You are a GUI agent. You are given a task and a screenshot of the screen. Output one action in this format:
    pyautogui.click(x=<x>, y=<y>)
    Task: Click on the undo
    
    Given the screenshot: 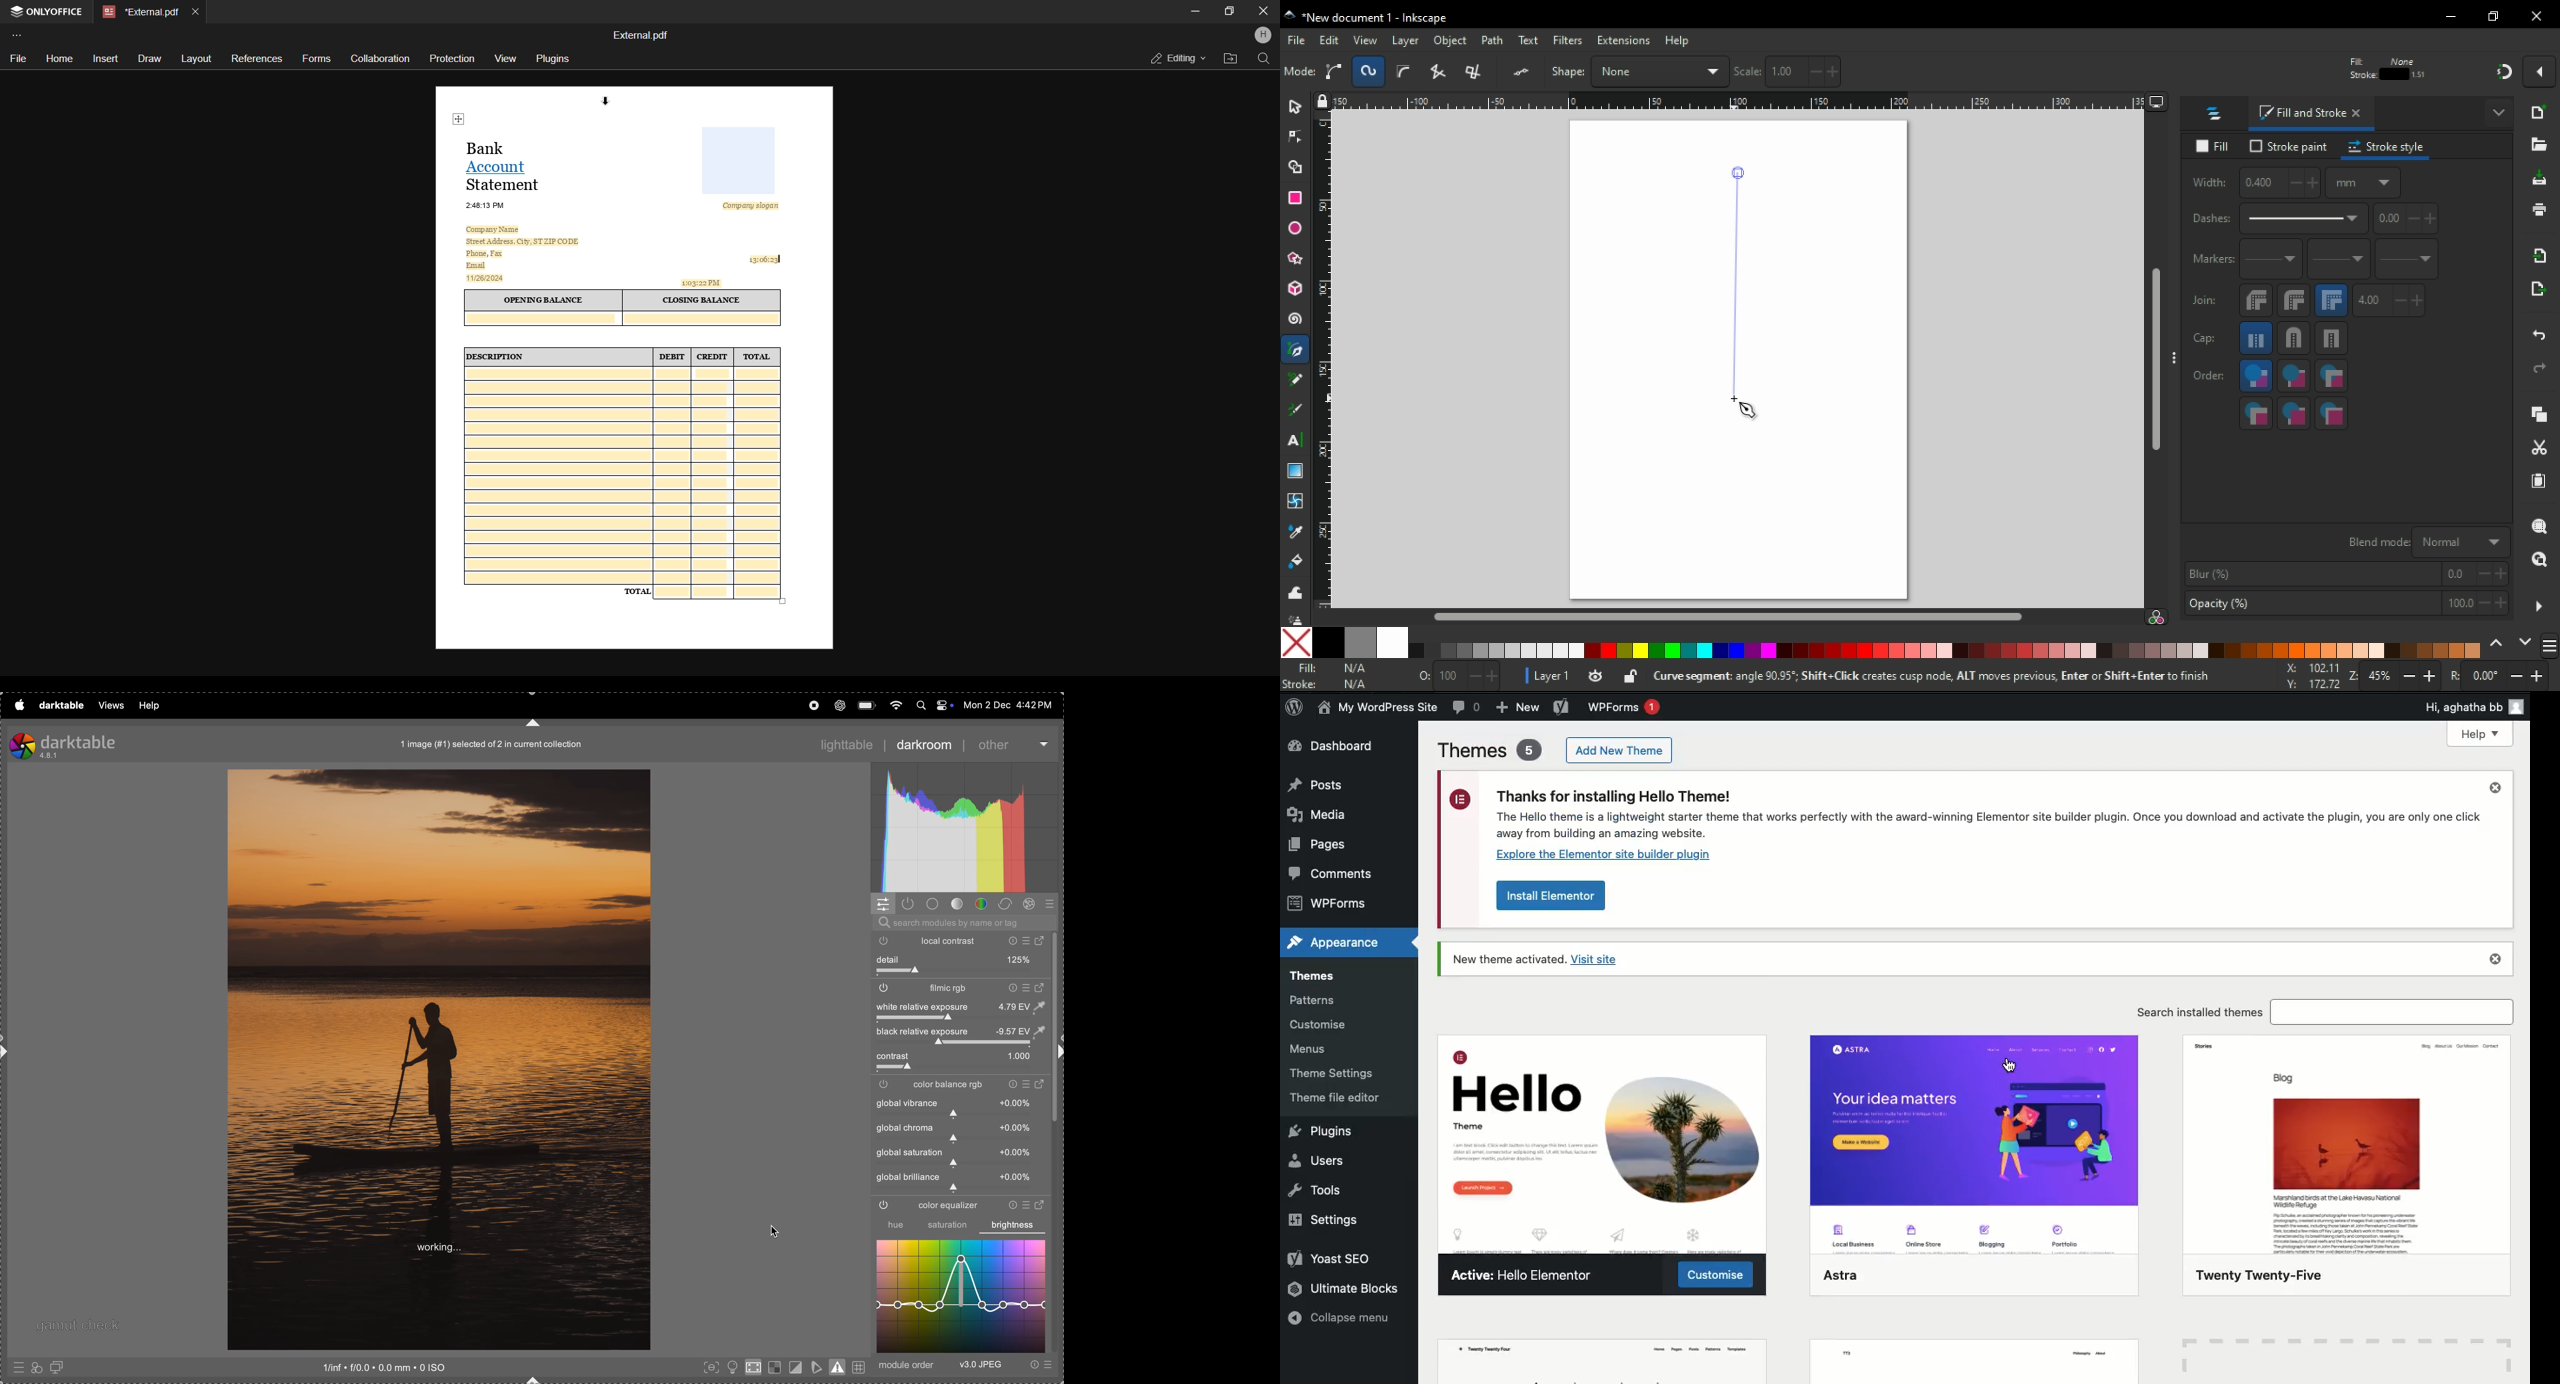 What is the action you would take?
    pyautogui.click(x=2541, y=332)
    